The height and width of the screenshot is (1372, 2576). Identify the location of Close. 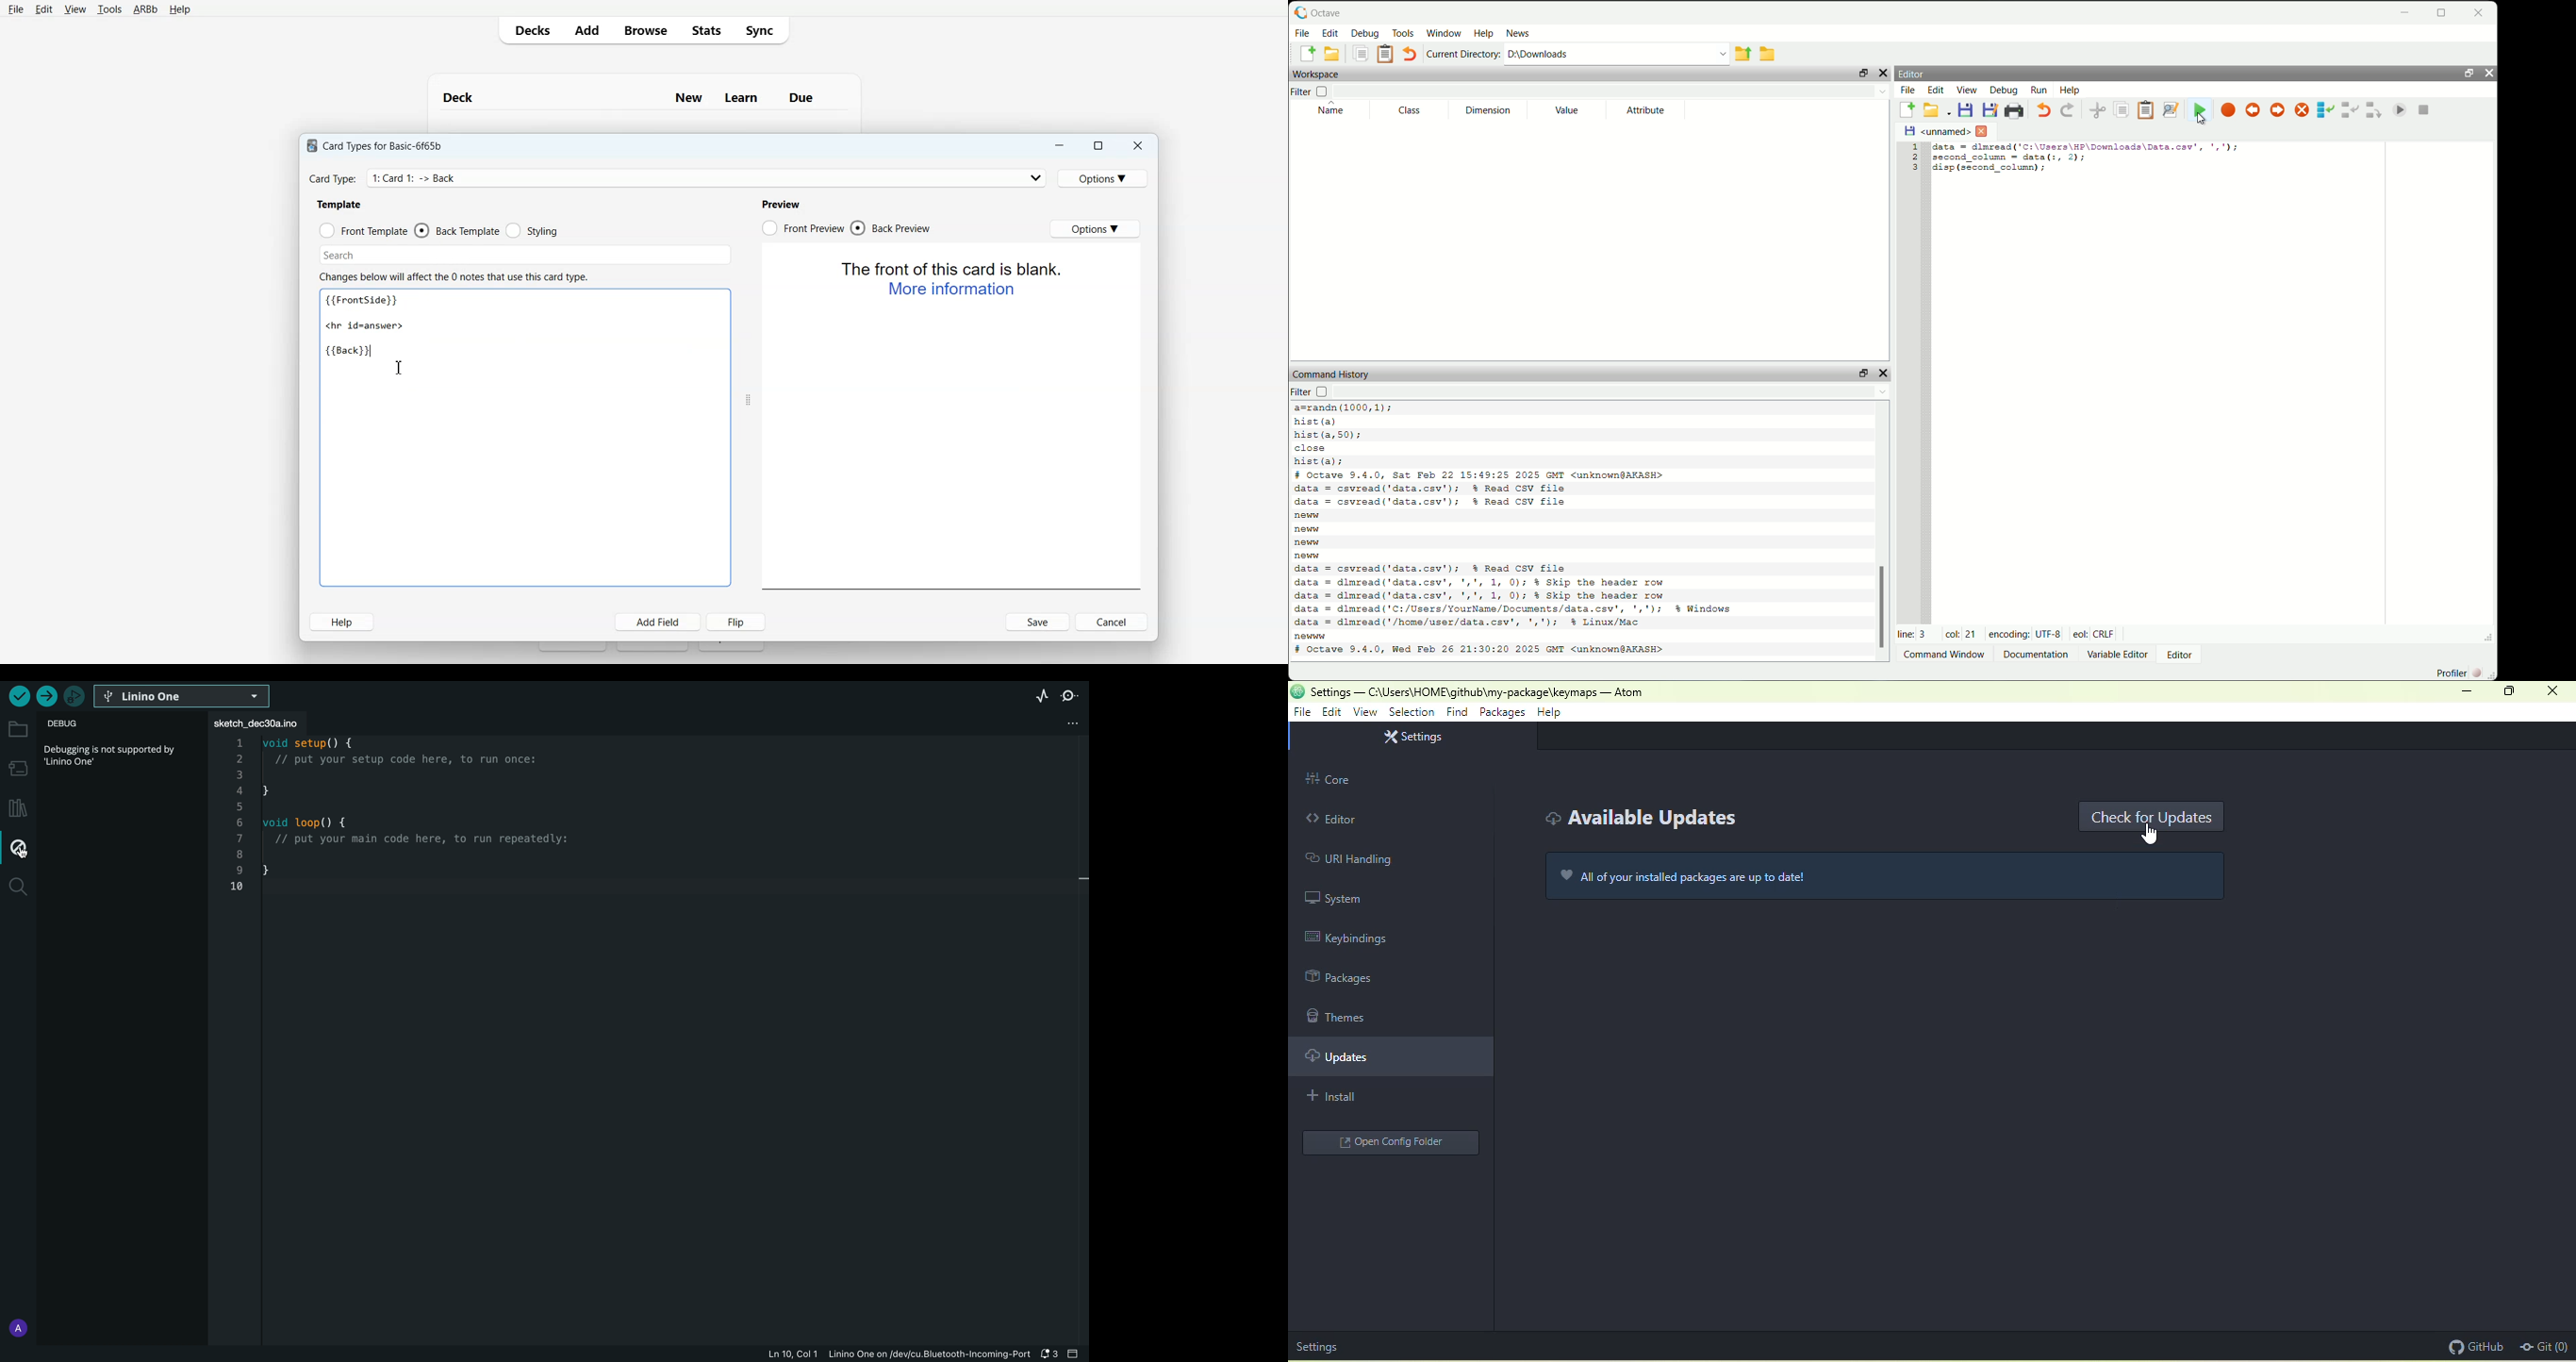
(1138, 145).